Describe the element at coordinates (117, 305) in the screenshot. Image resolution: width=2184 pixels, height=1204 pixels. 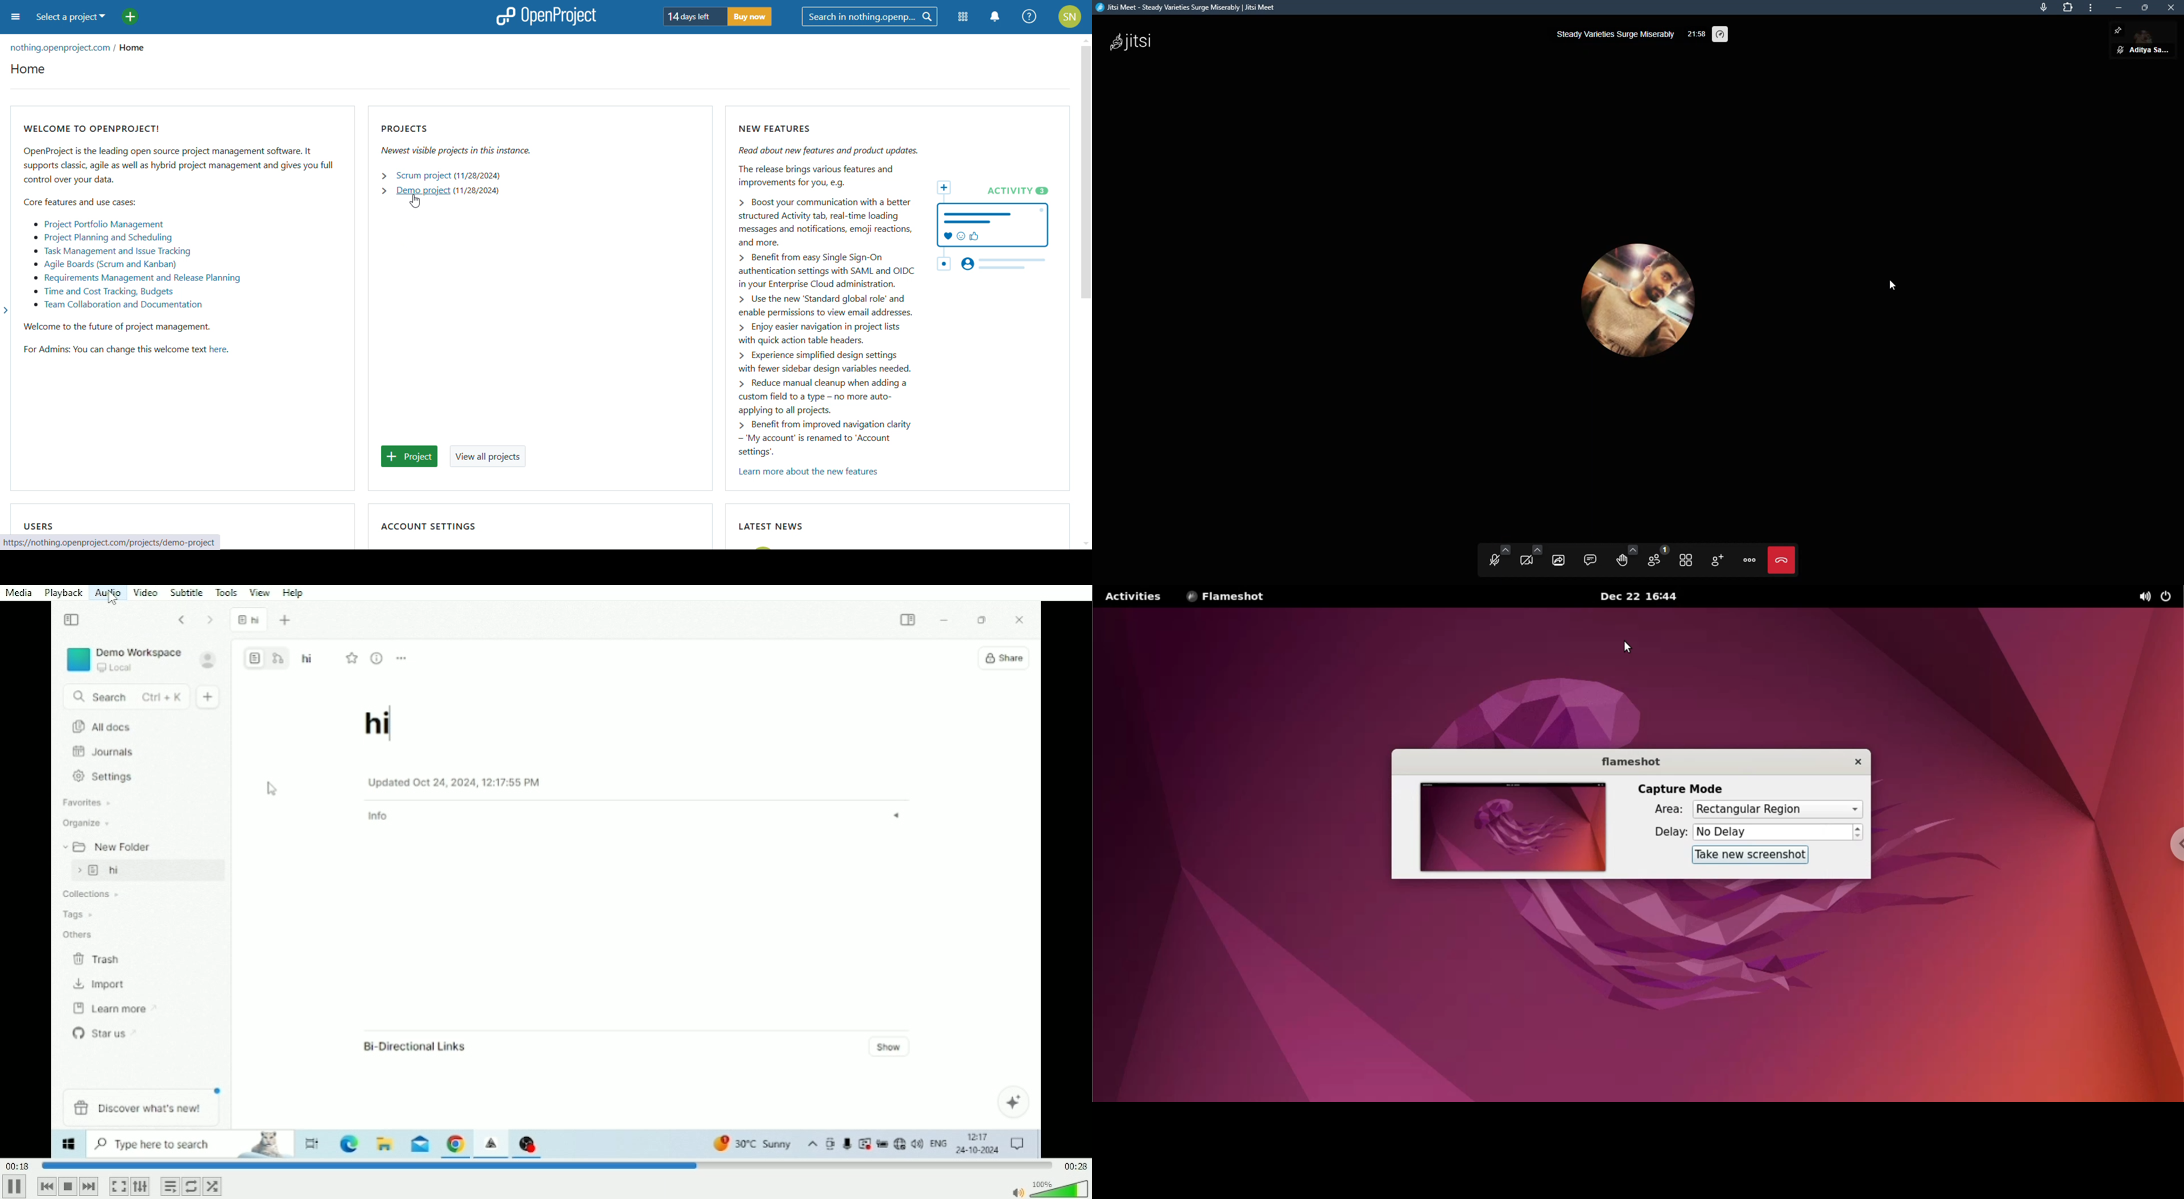
I see `team collaboration & documentation` at that location.